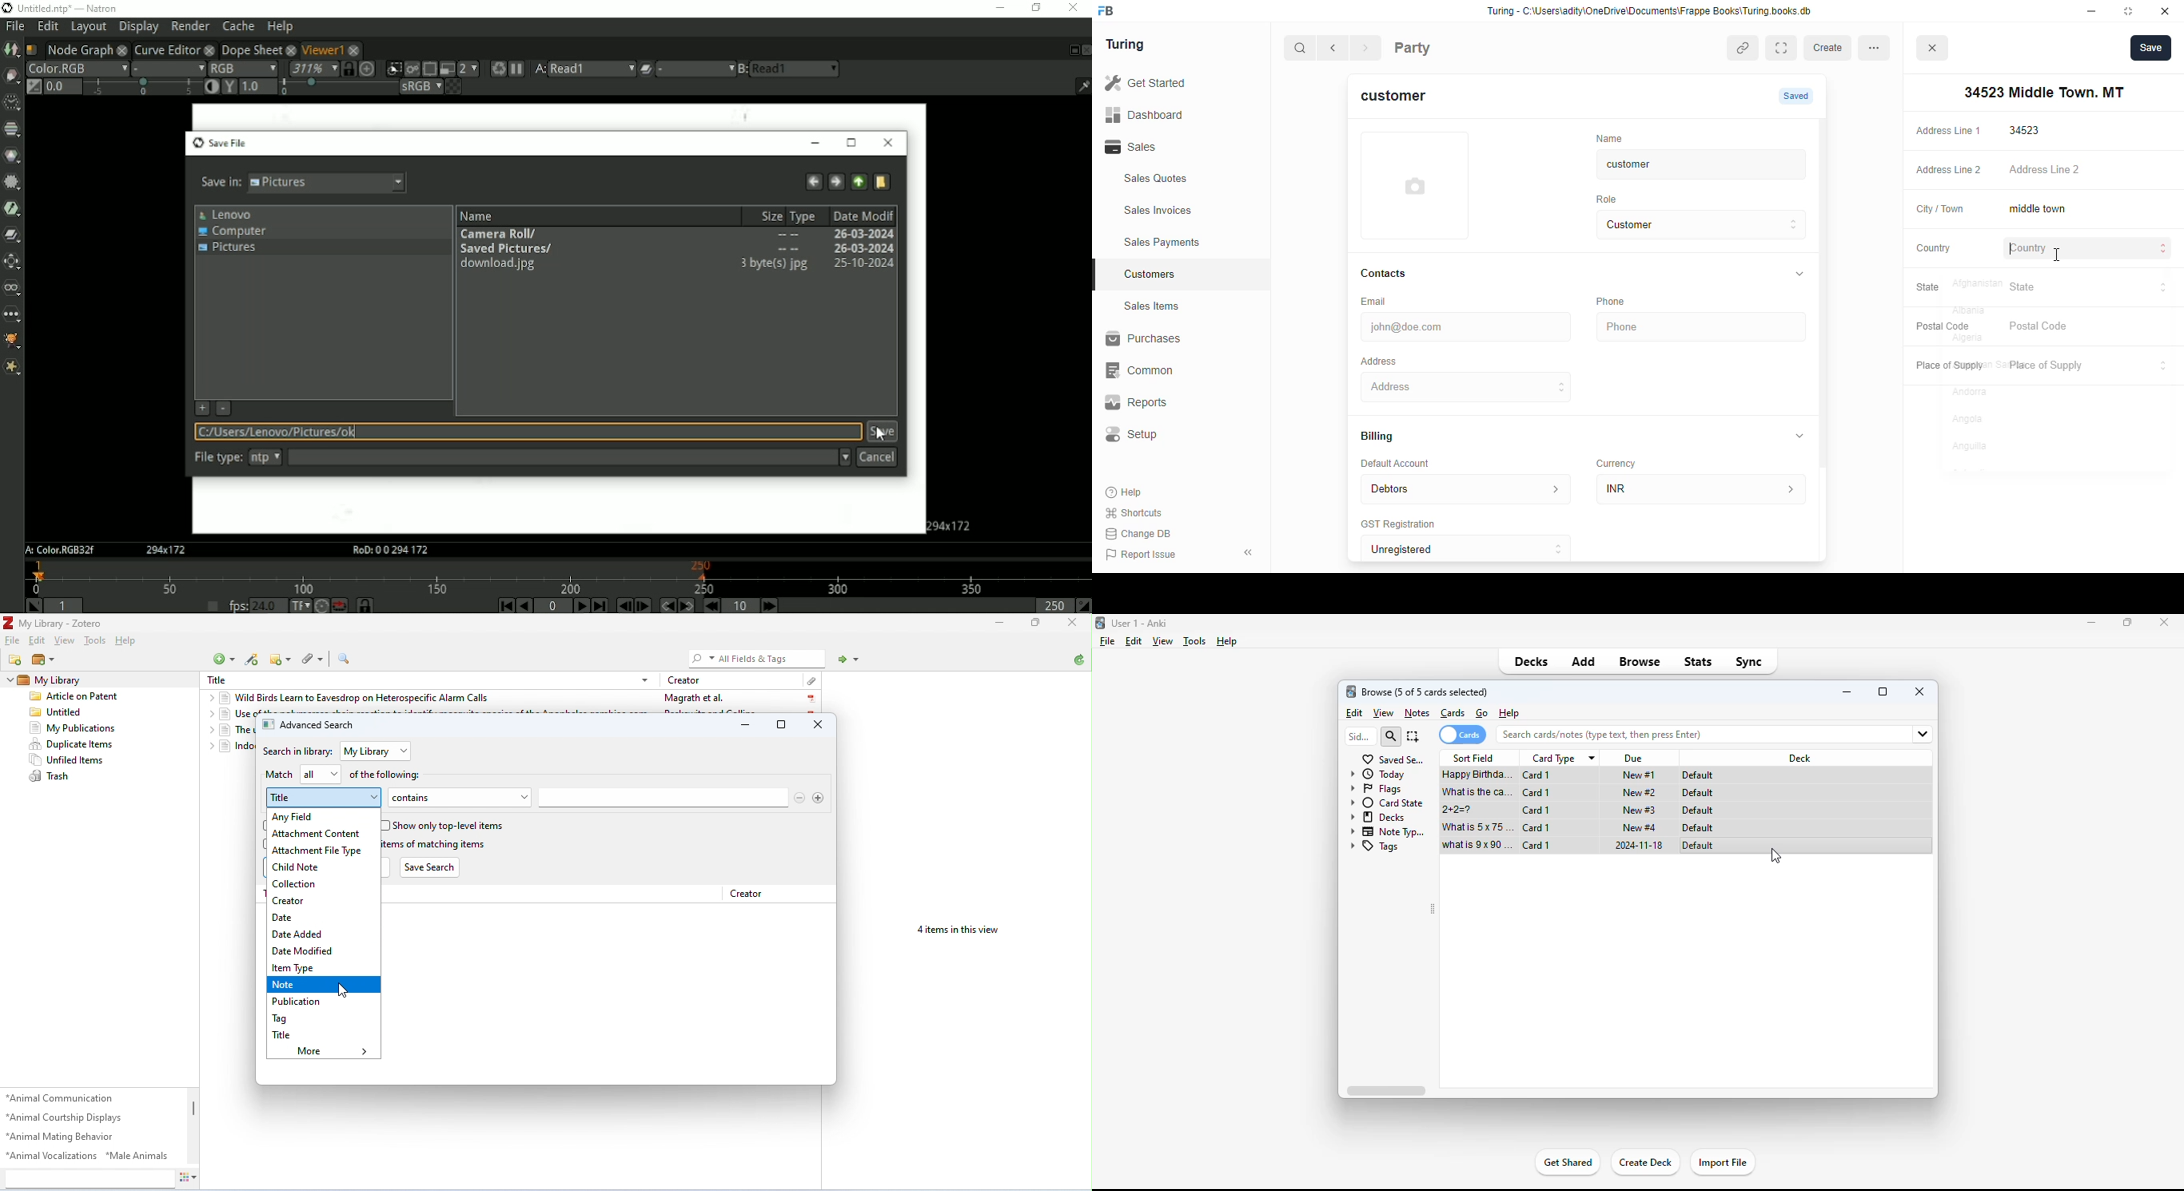  Describe the element at coordinates (1417, 714) in the screenshot. I see `notes` at that location.